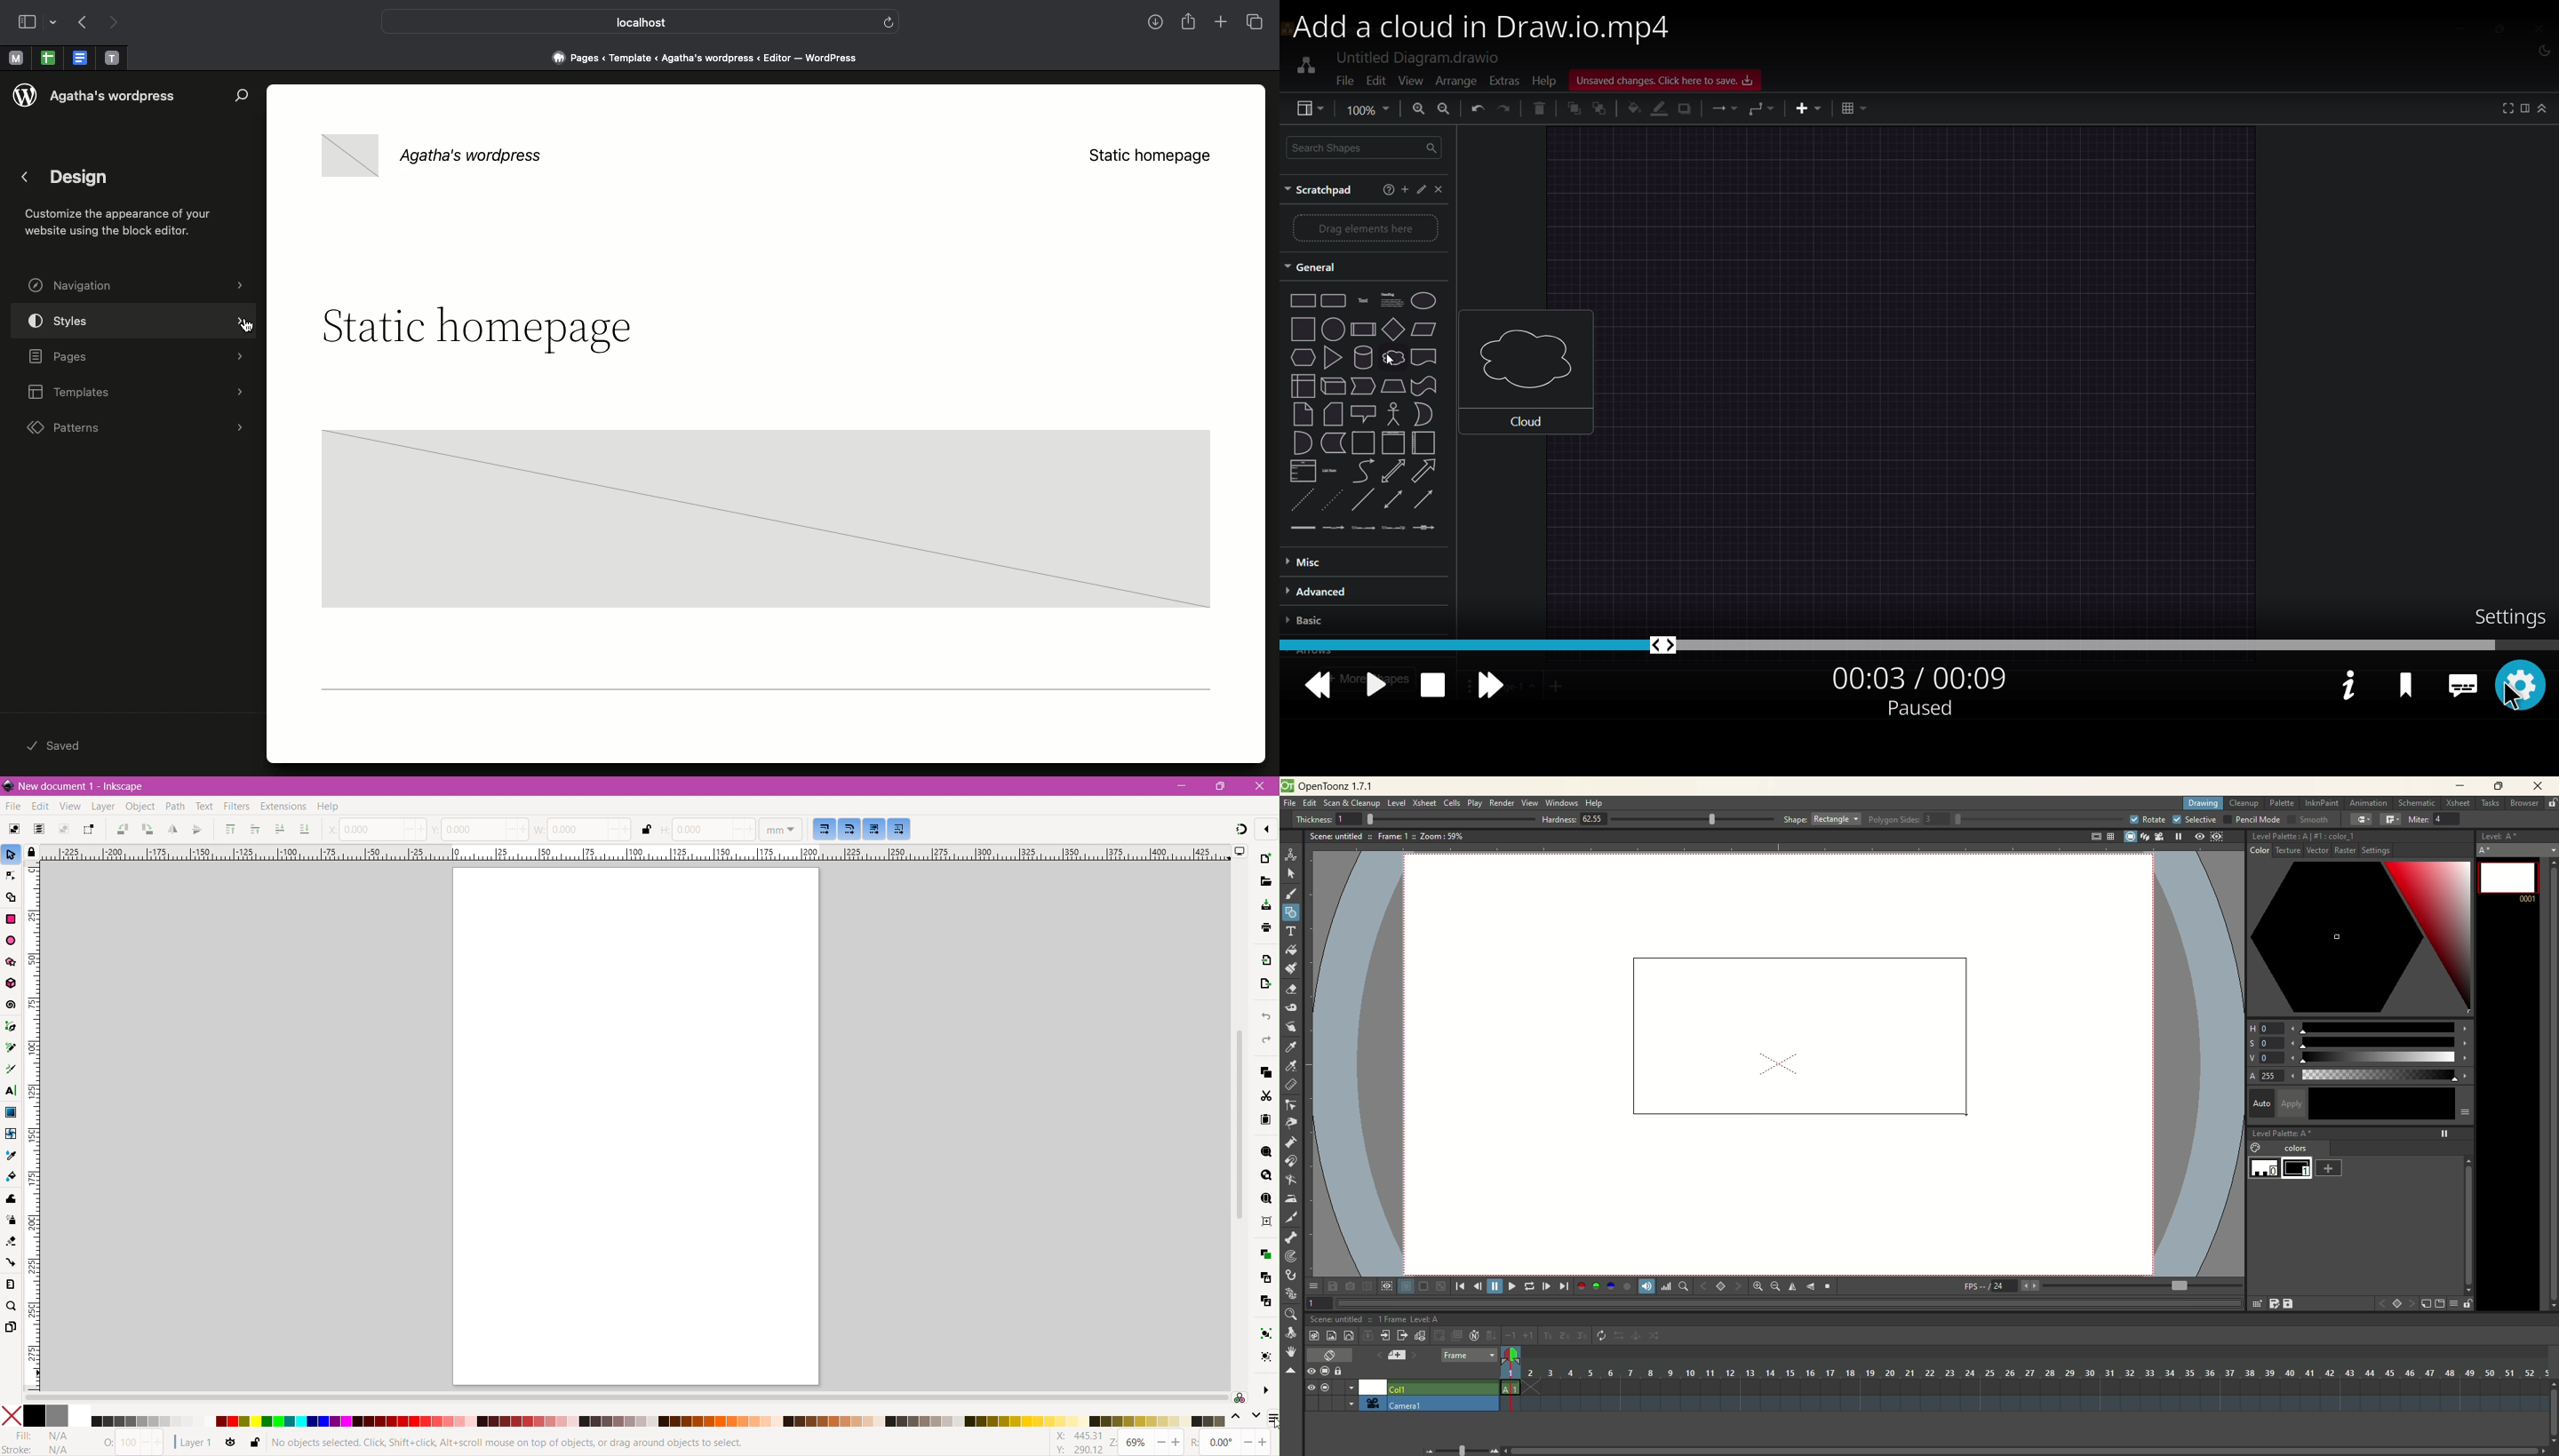  What do you see at coordinates (1490, 28) in the screenshot?
I see `Add a cloud in Draw.io.mp4` at bounding box center [1490, 28].